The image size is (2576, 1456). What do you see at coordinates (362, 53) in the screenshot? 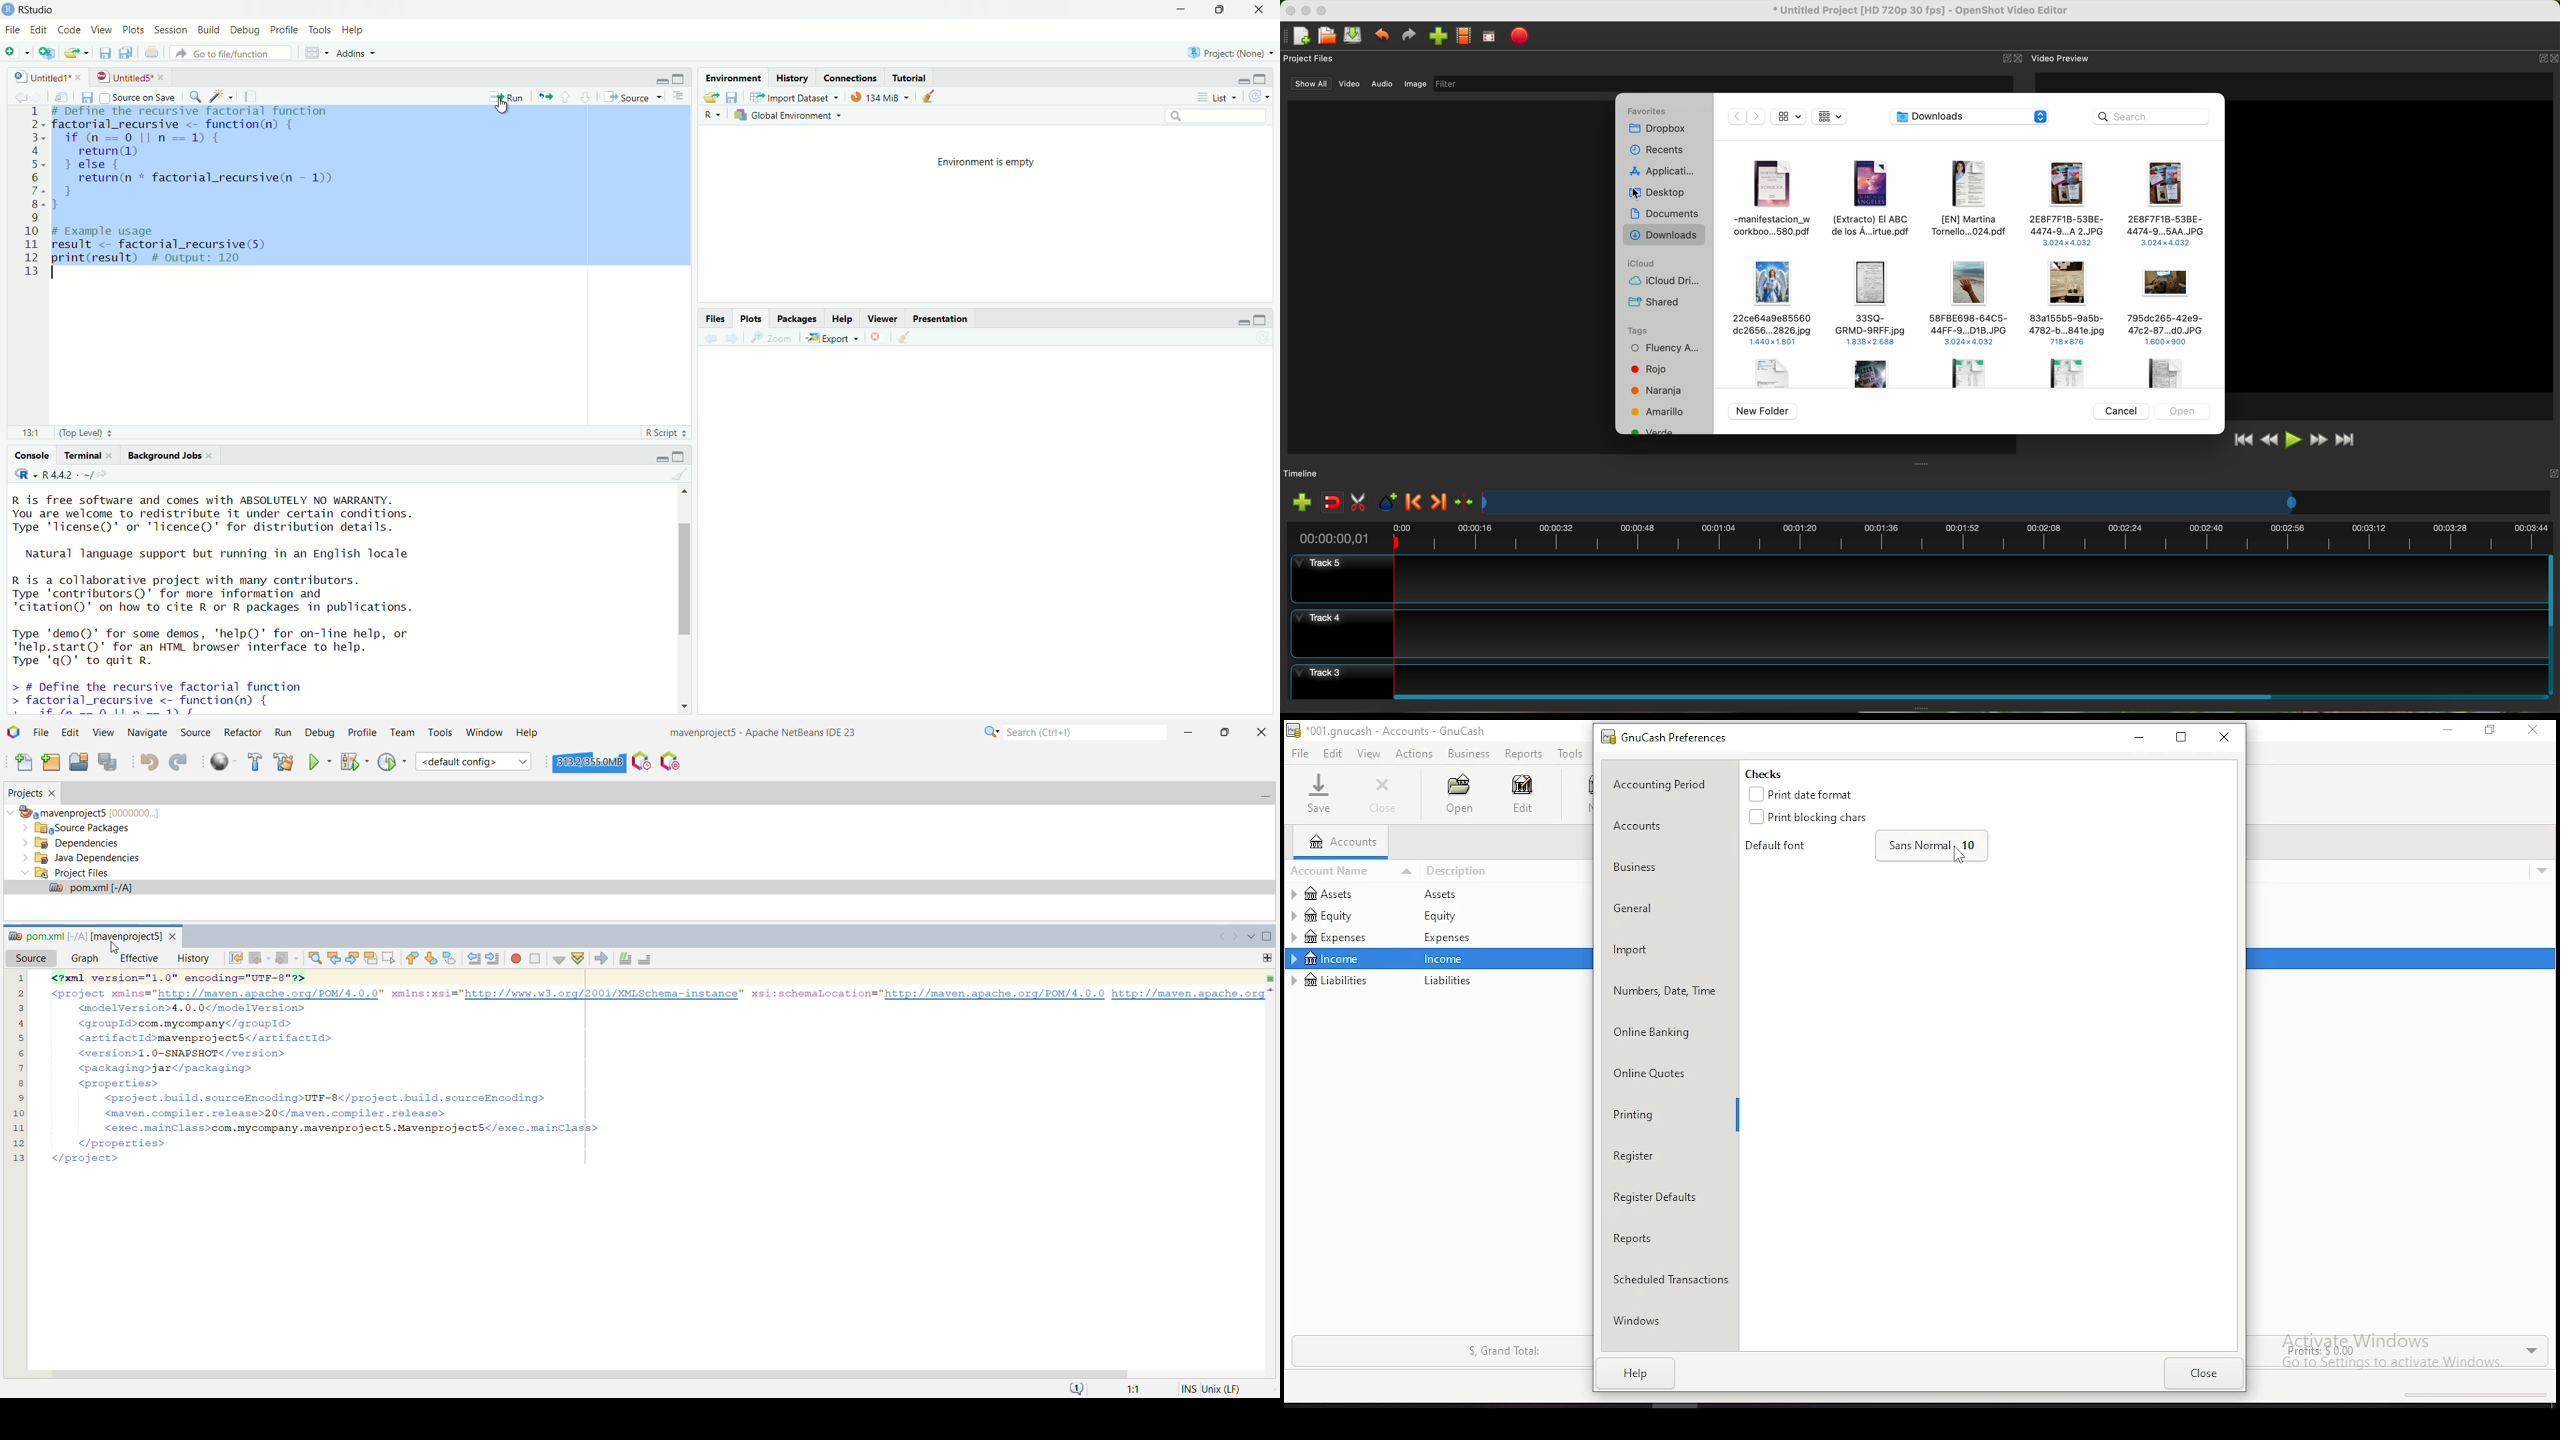
I see `Addins` at bounding box center [362, 53].